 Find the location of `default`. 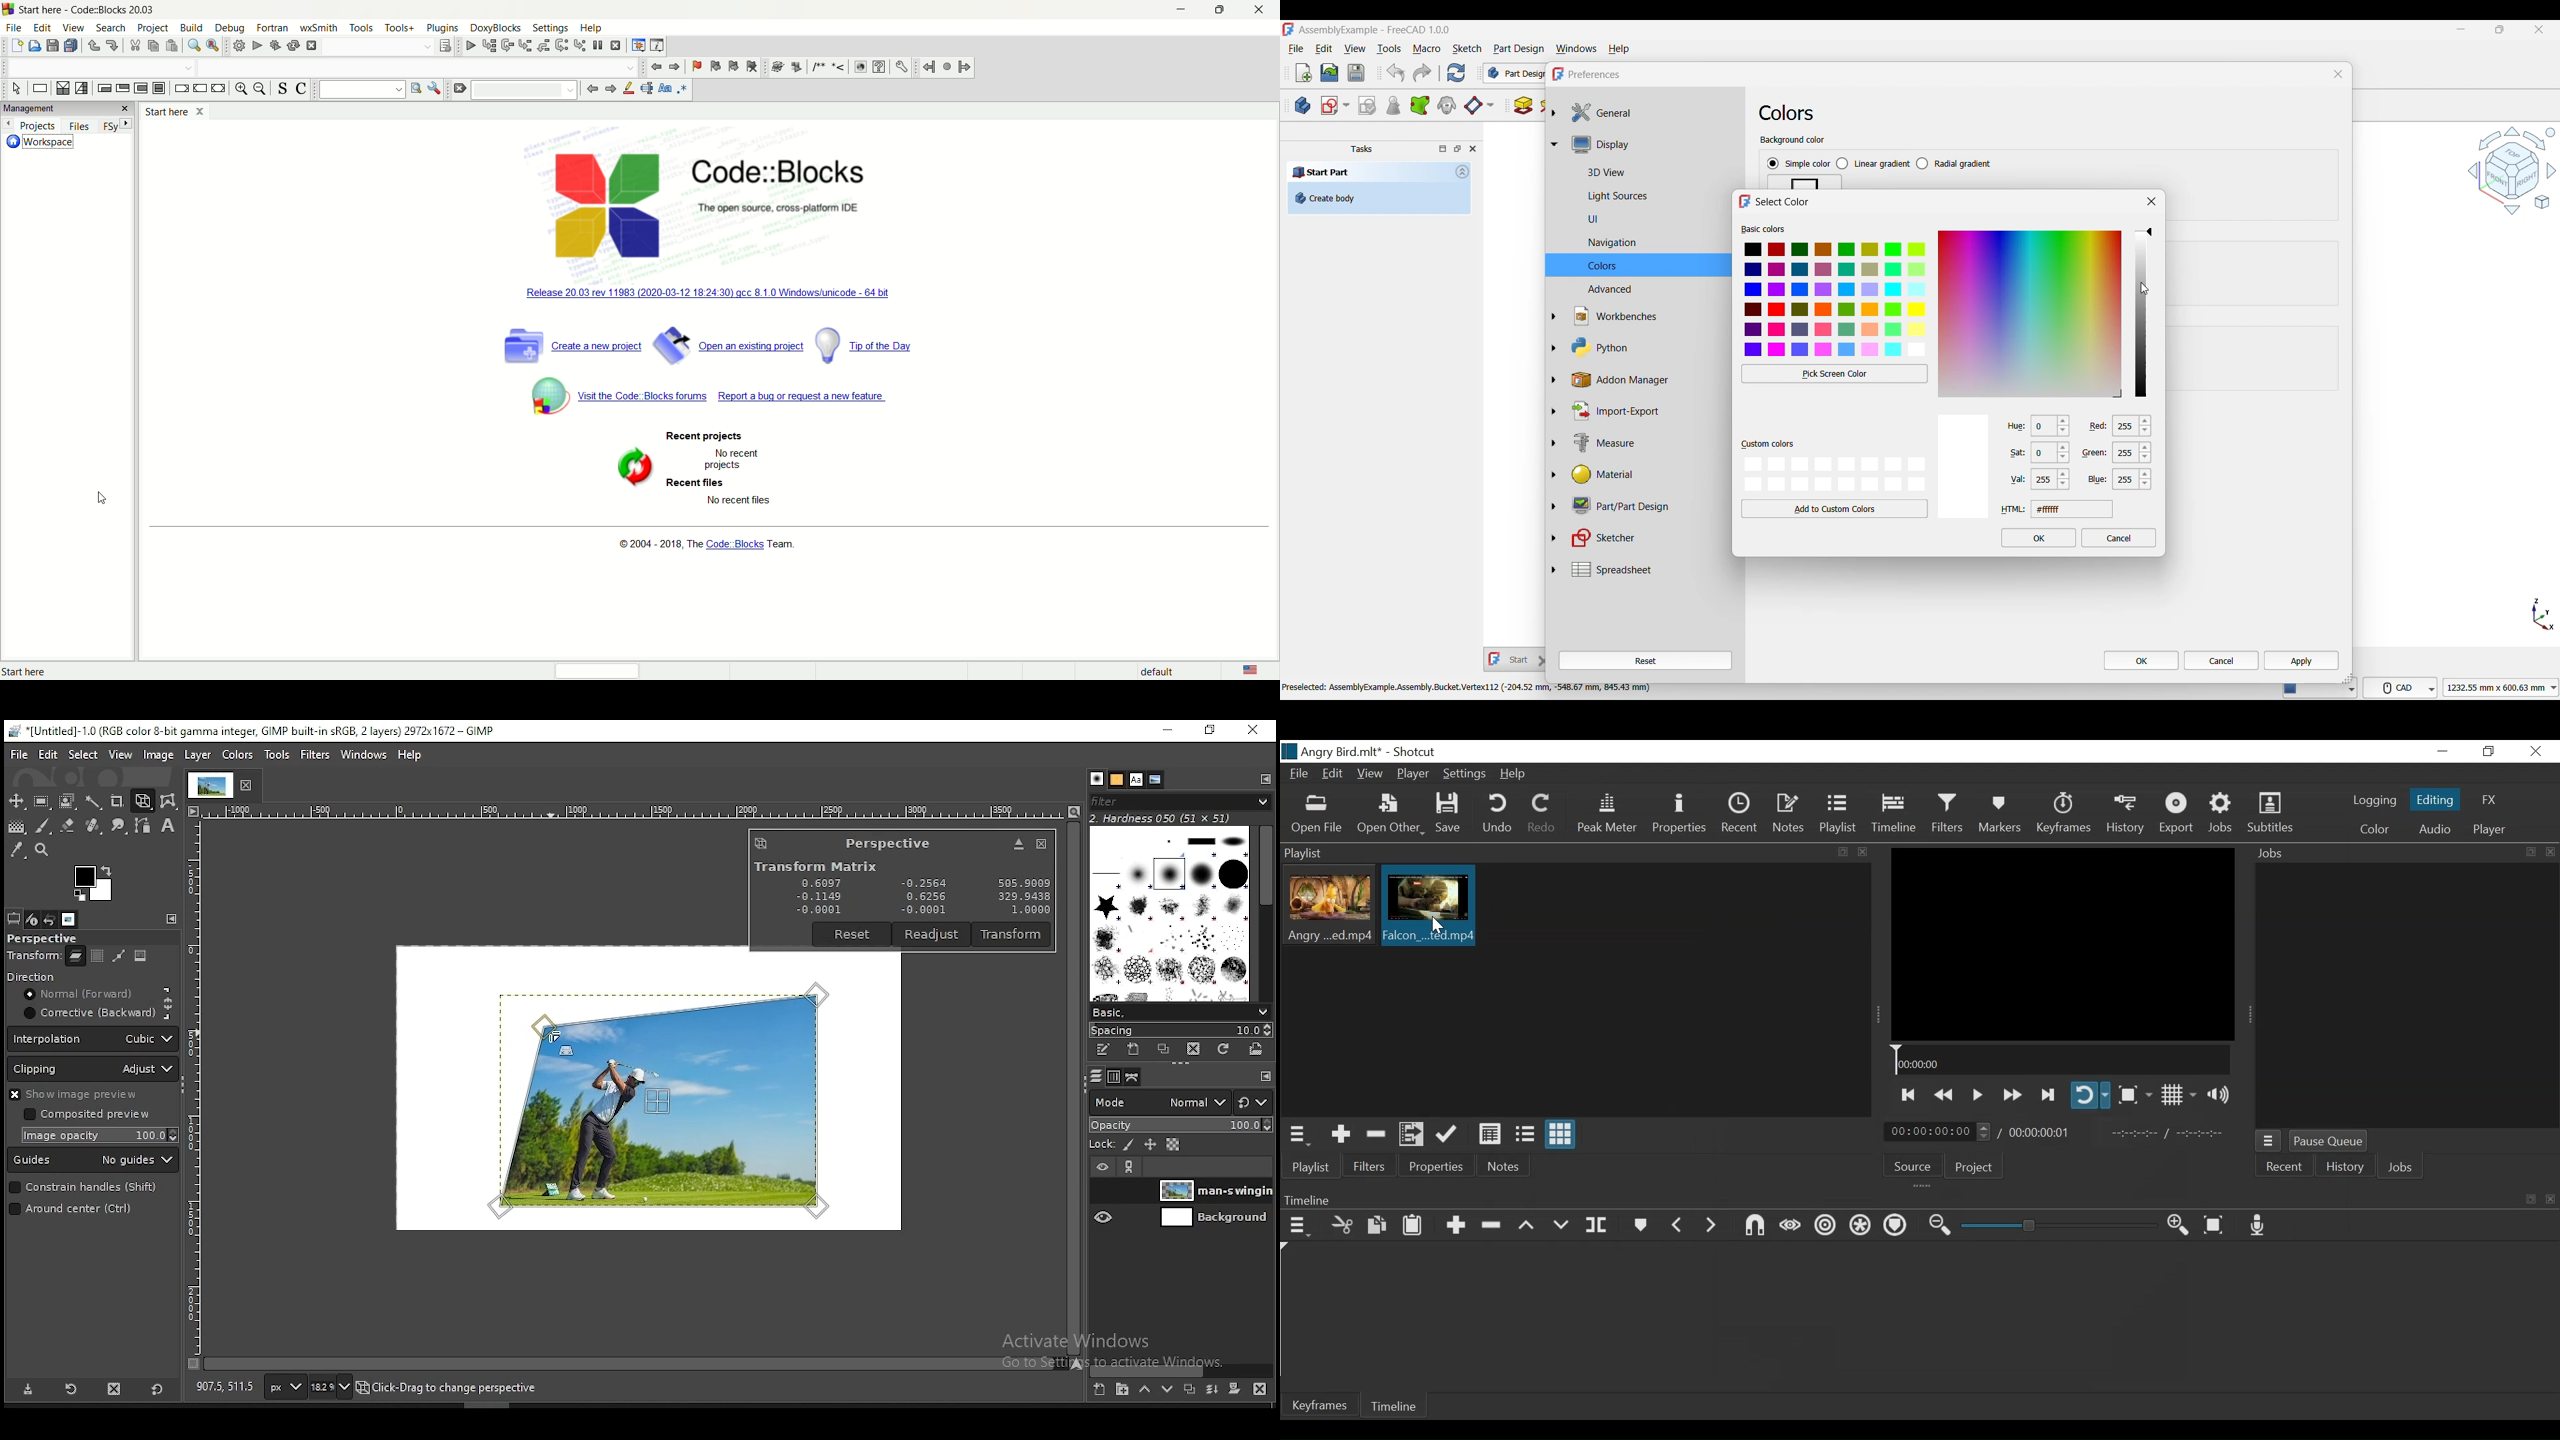

default is located at coordinates (1159, 672).